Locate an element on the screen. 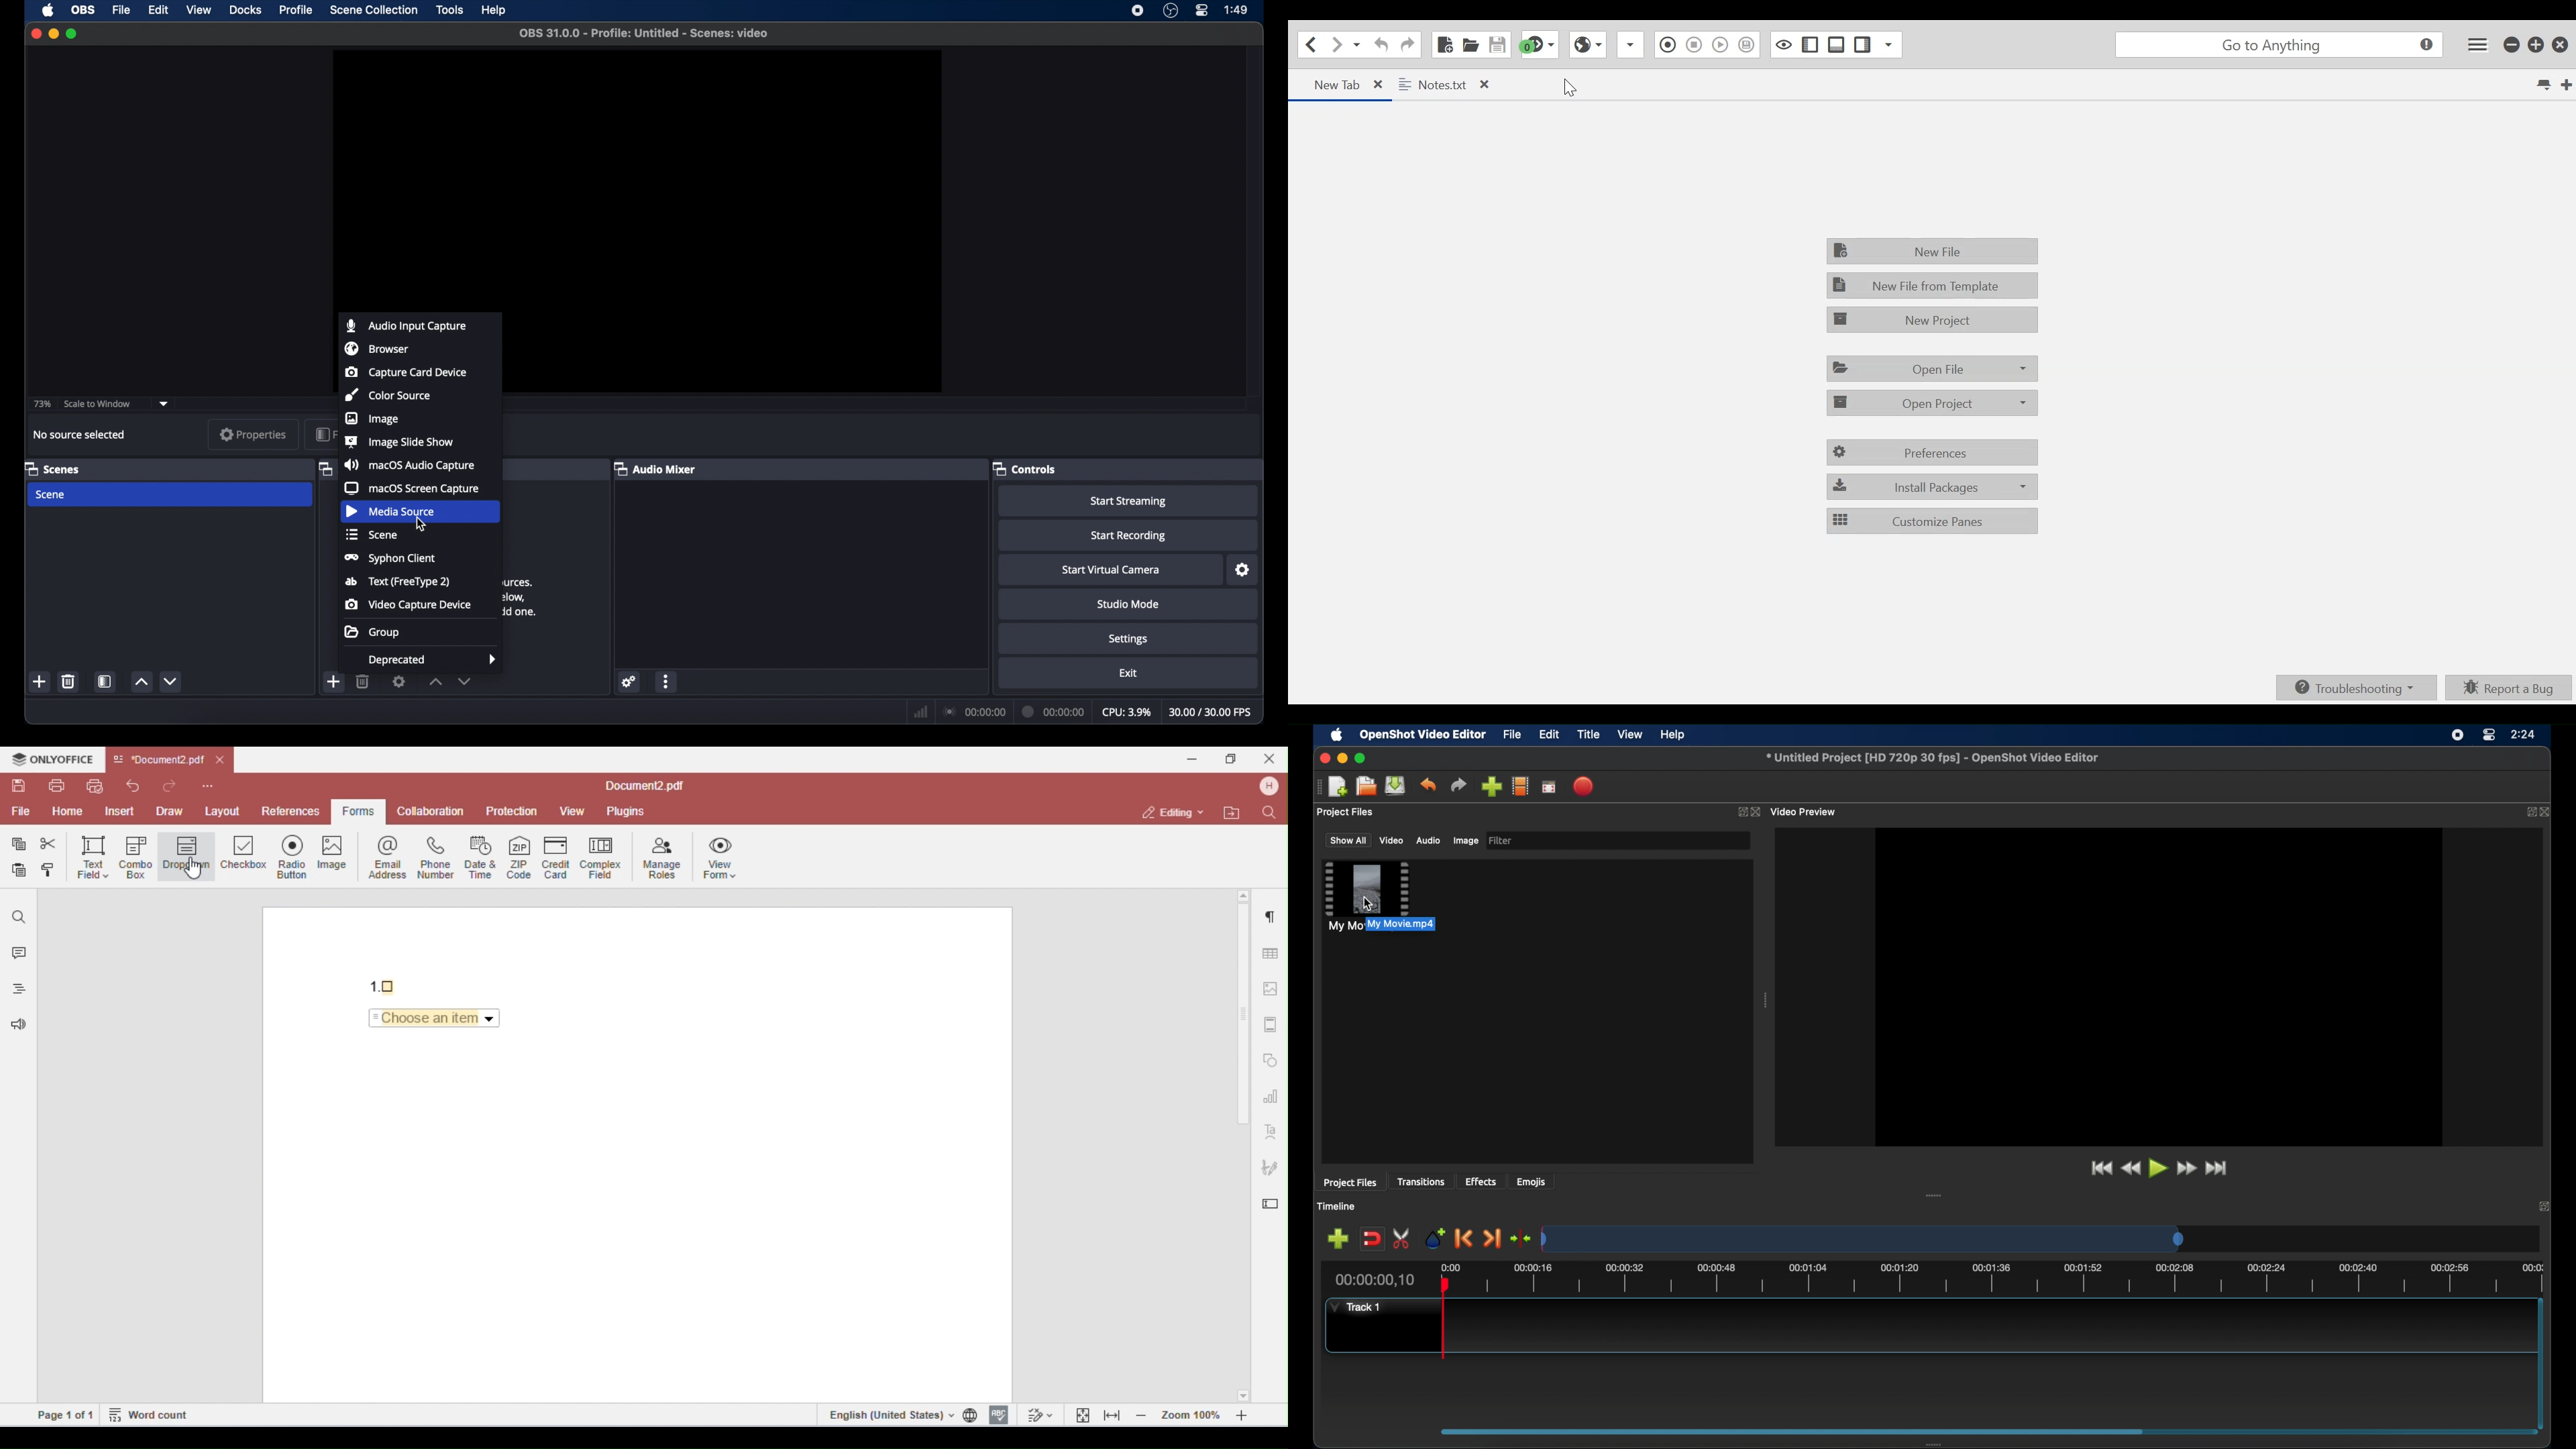  settings is located at coordinates (1130, 640).